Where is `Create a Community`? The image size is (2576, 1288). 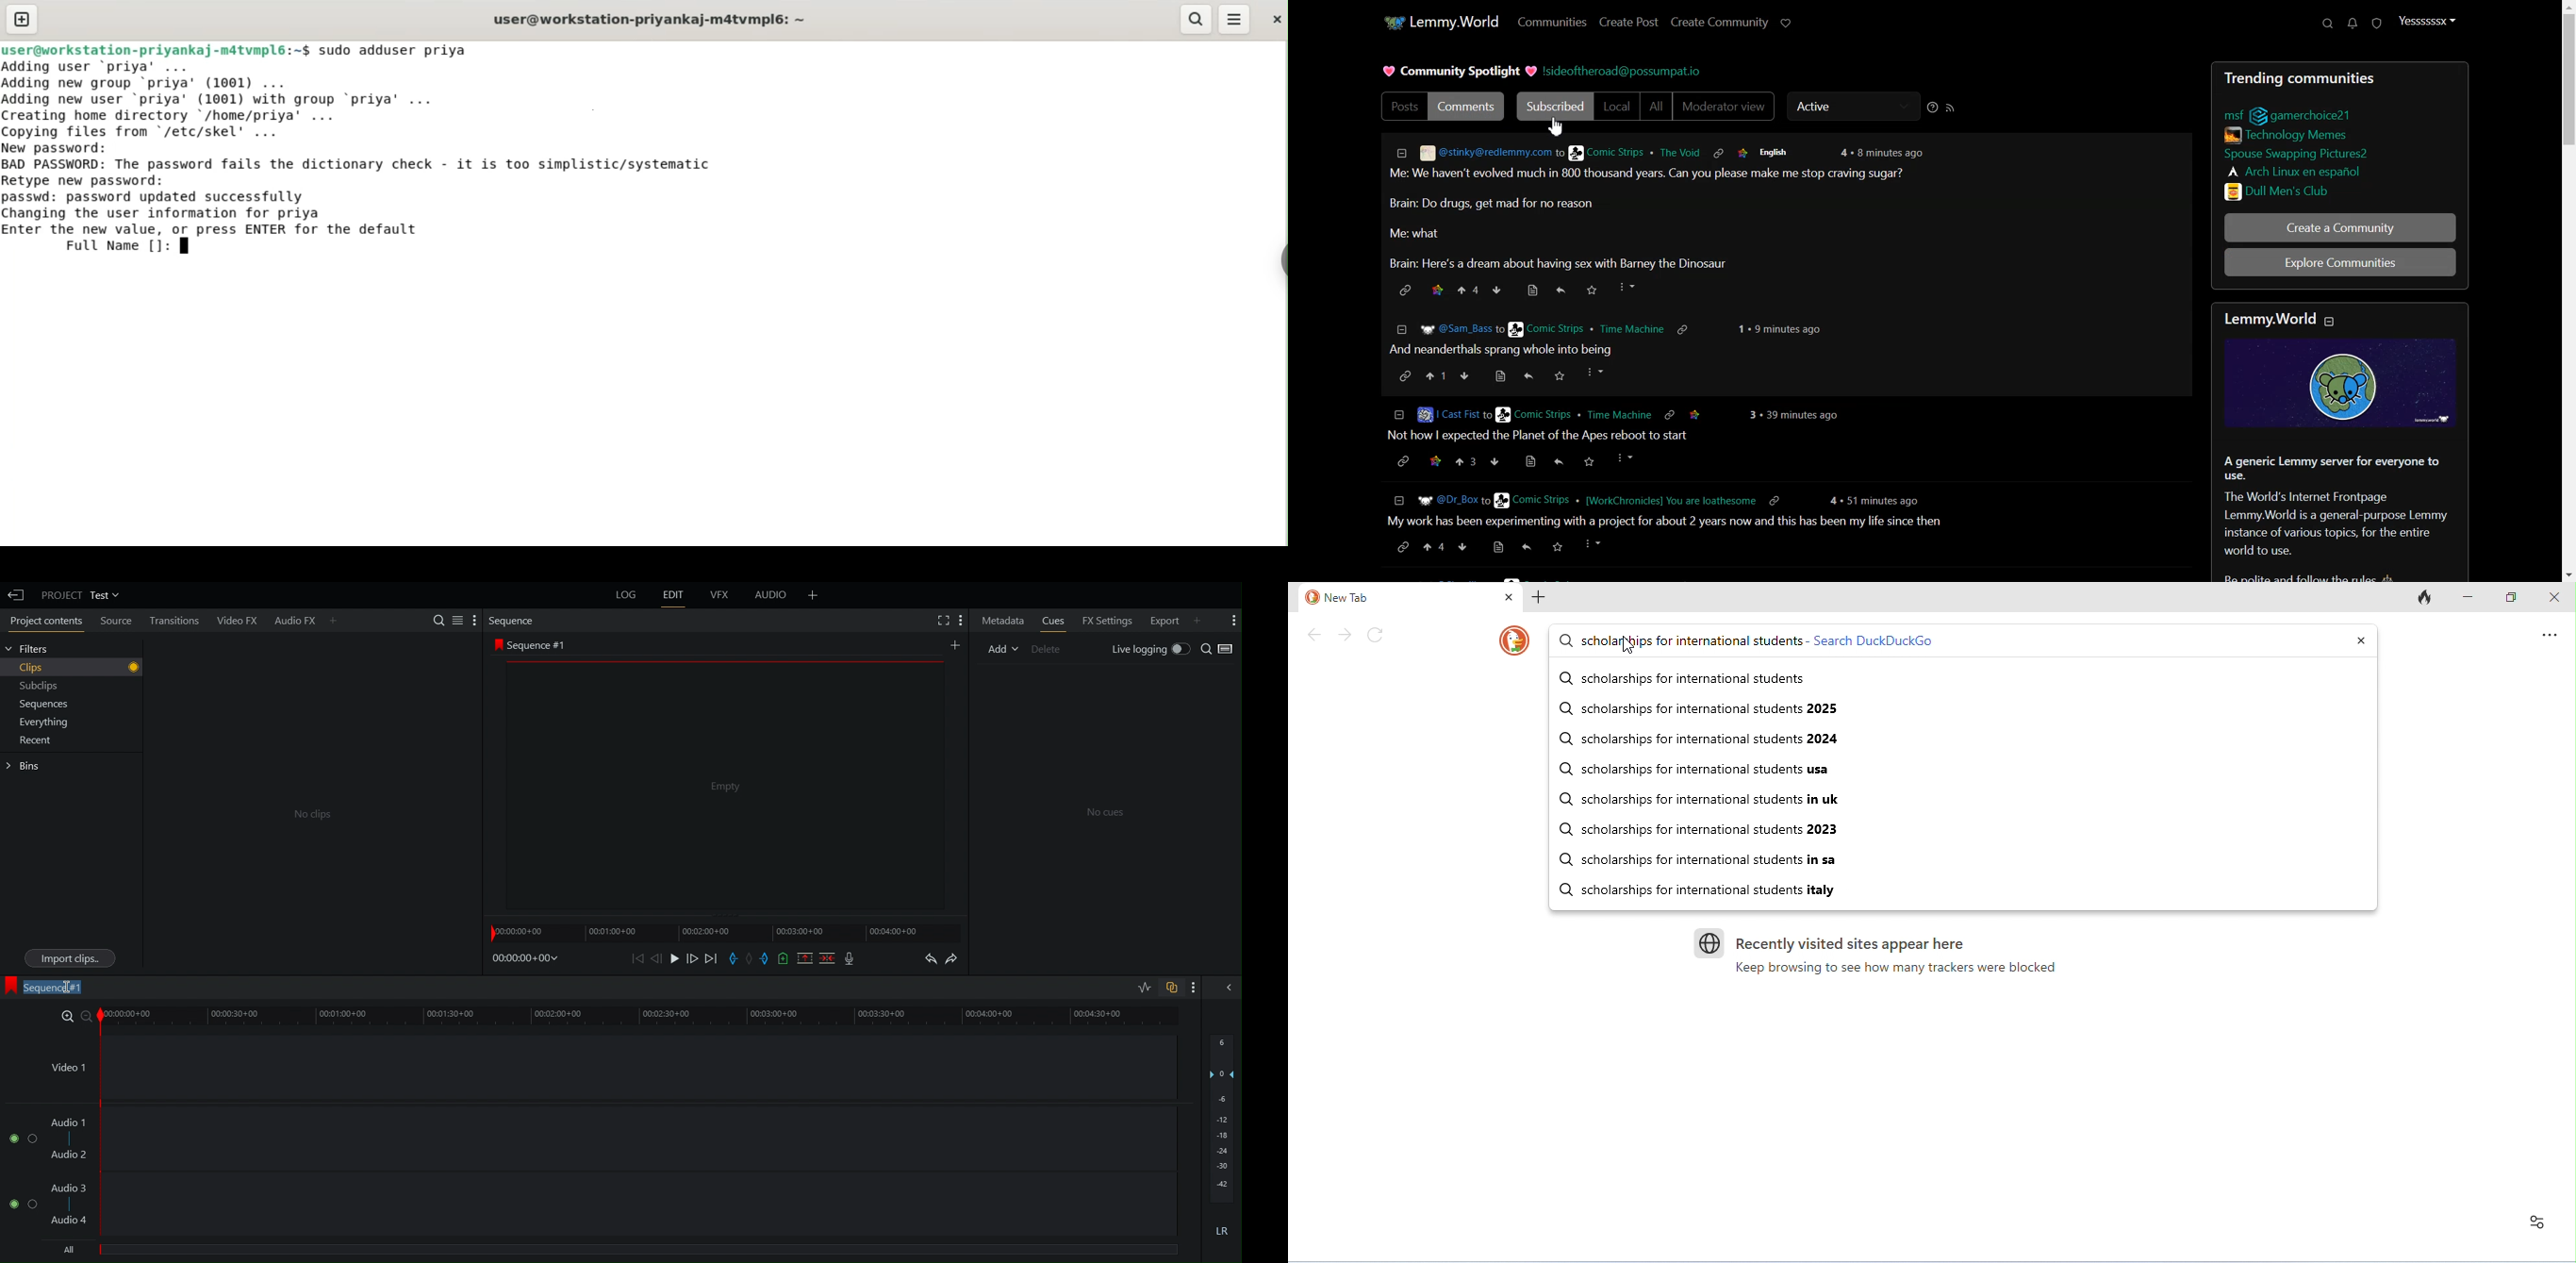 Create a Community is located at coordinates (2339, 227).